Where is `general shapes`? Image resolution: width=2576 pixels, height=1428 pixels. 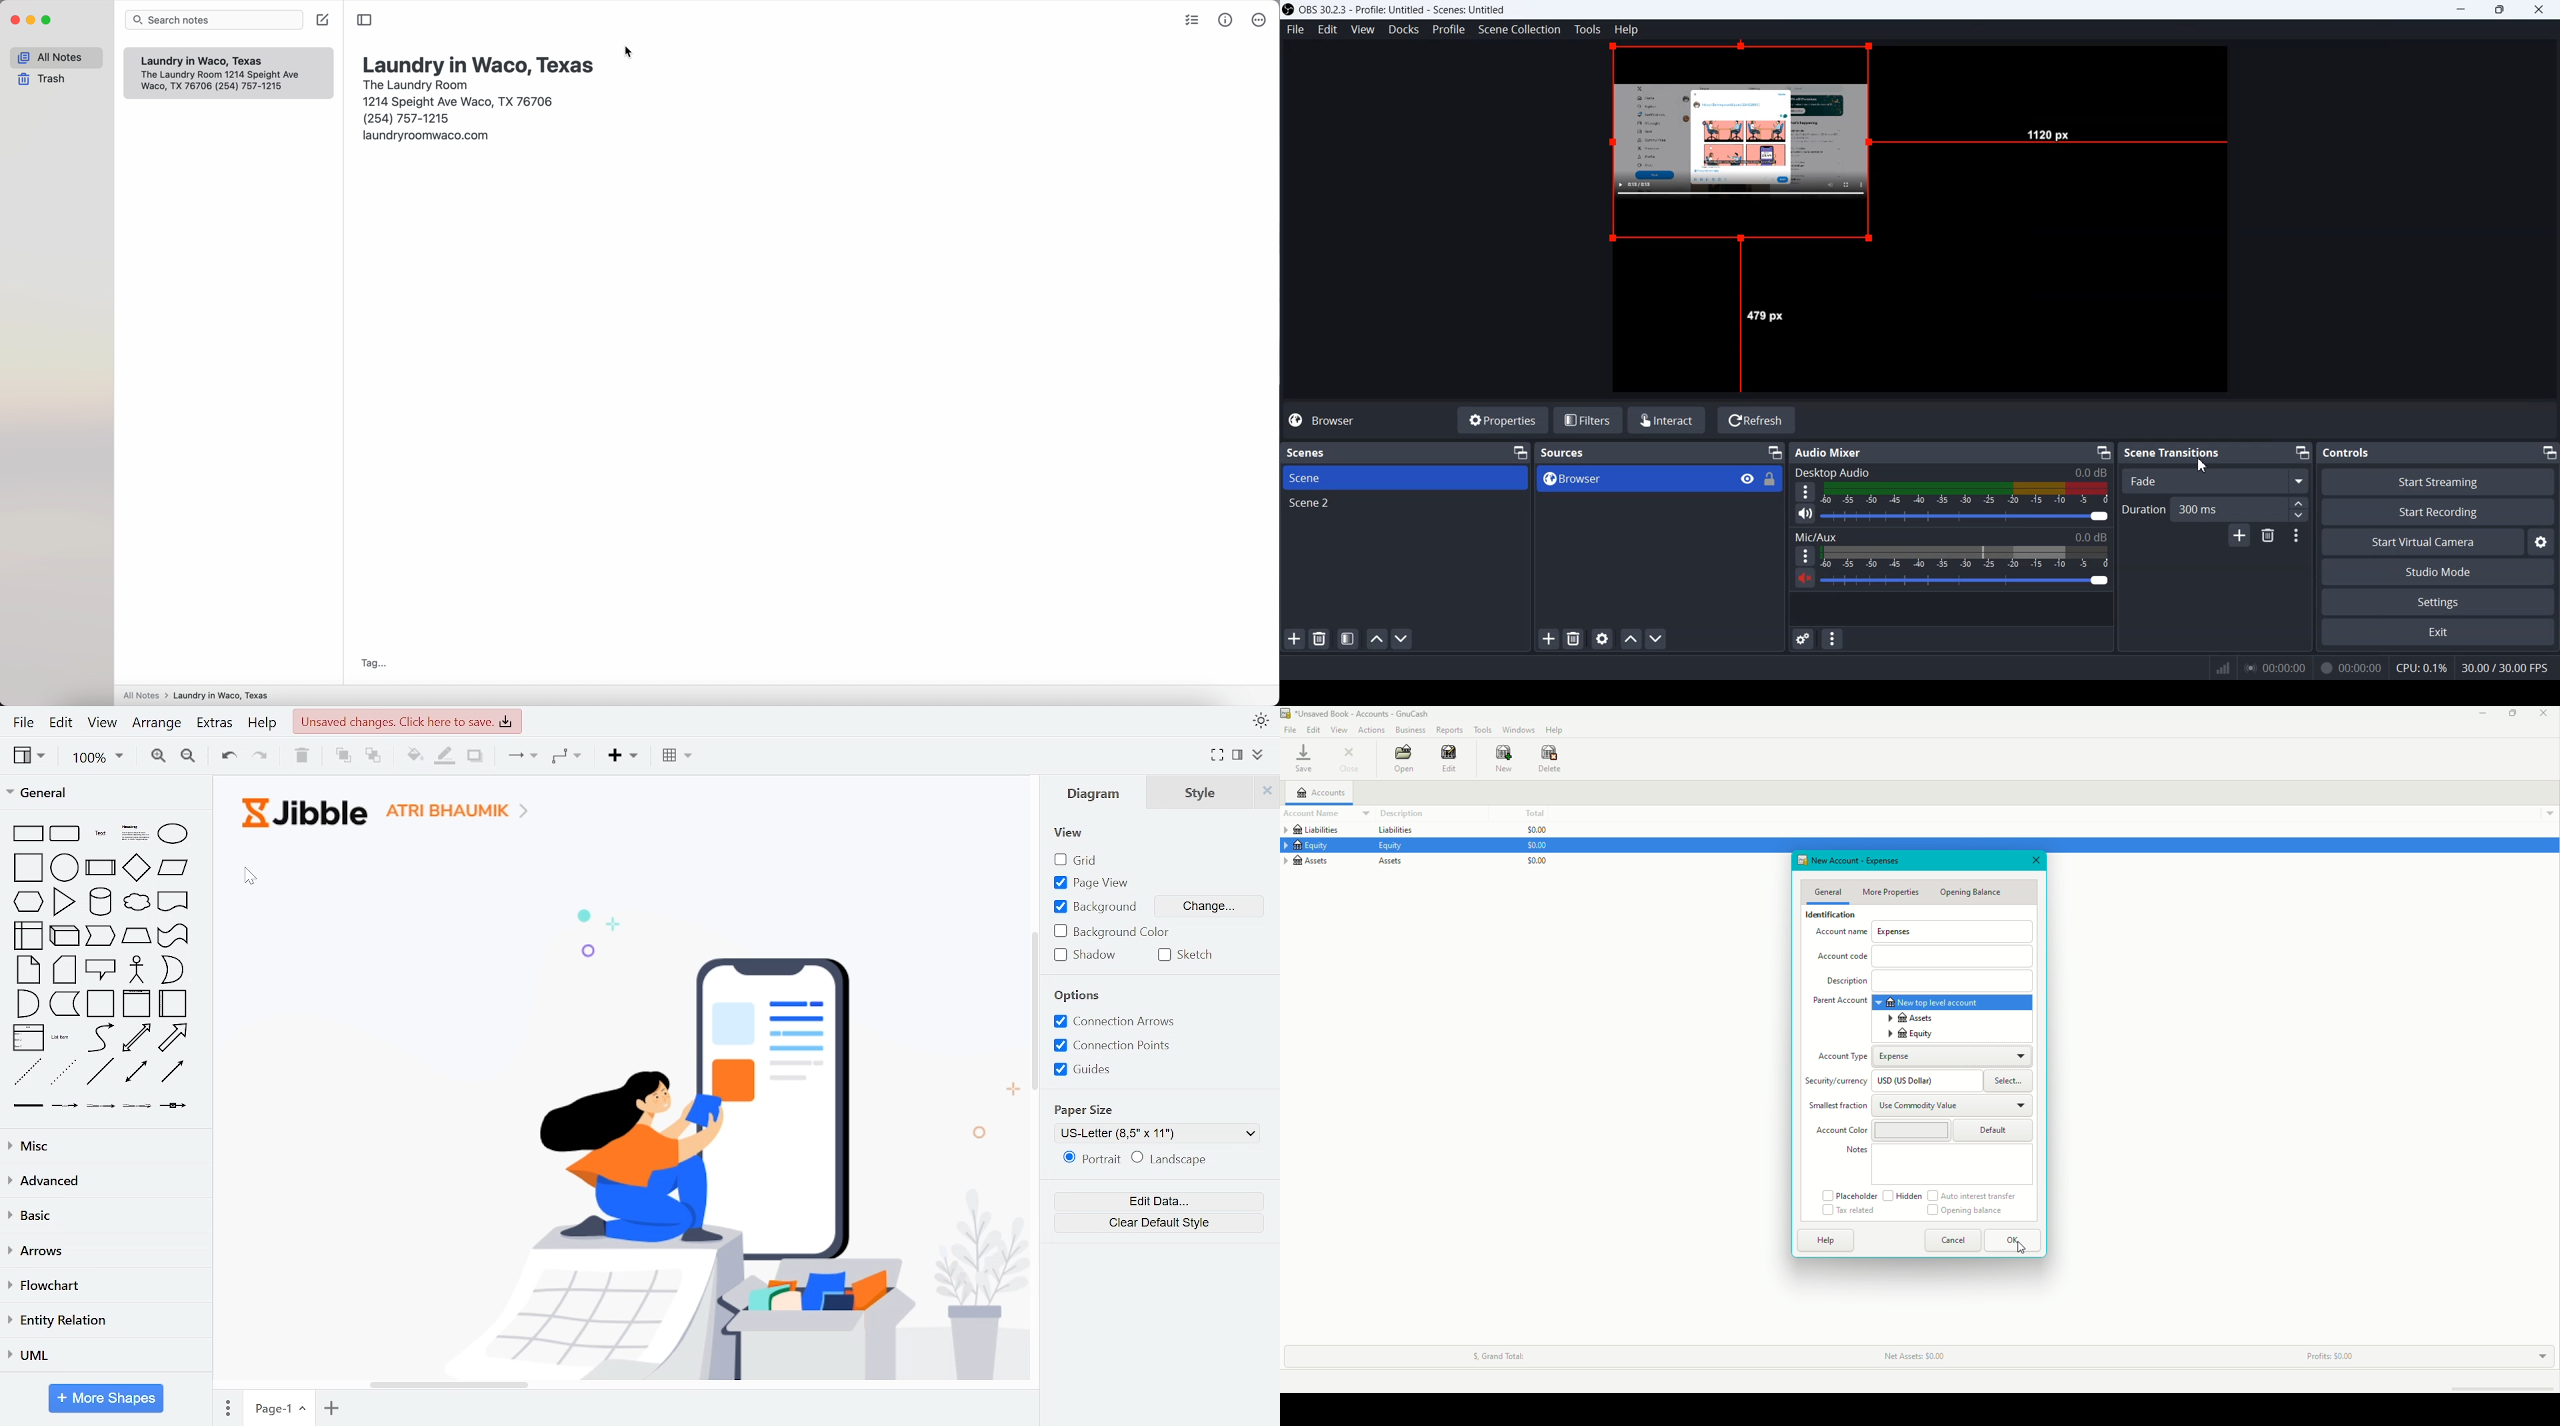
general shapes is located at coordinates (99, 1038).